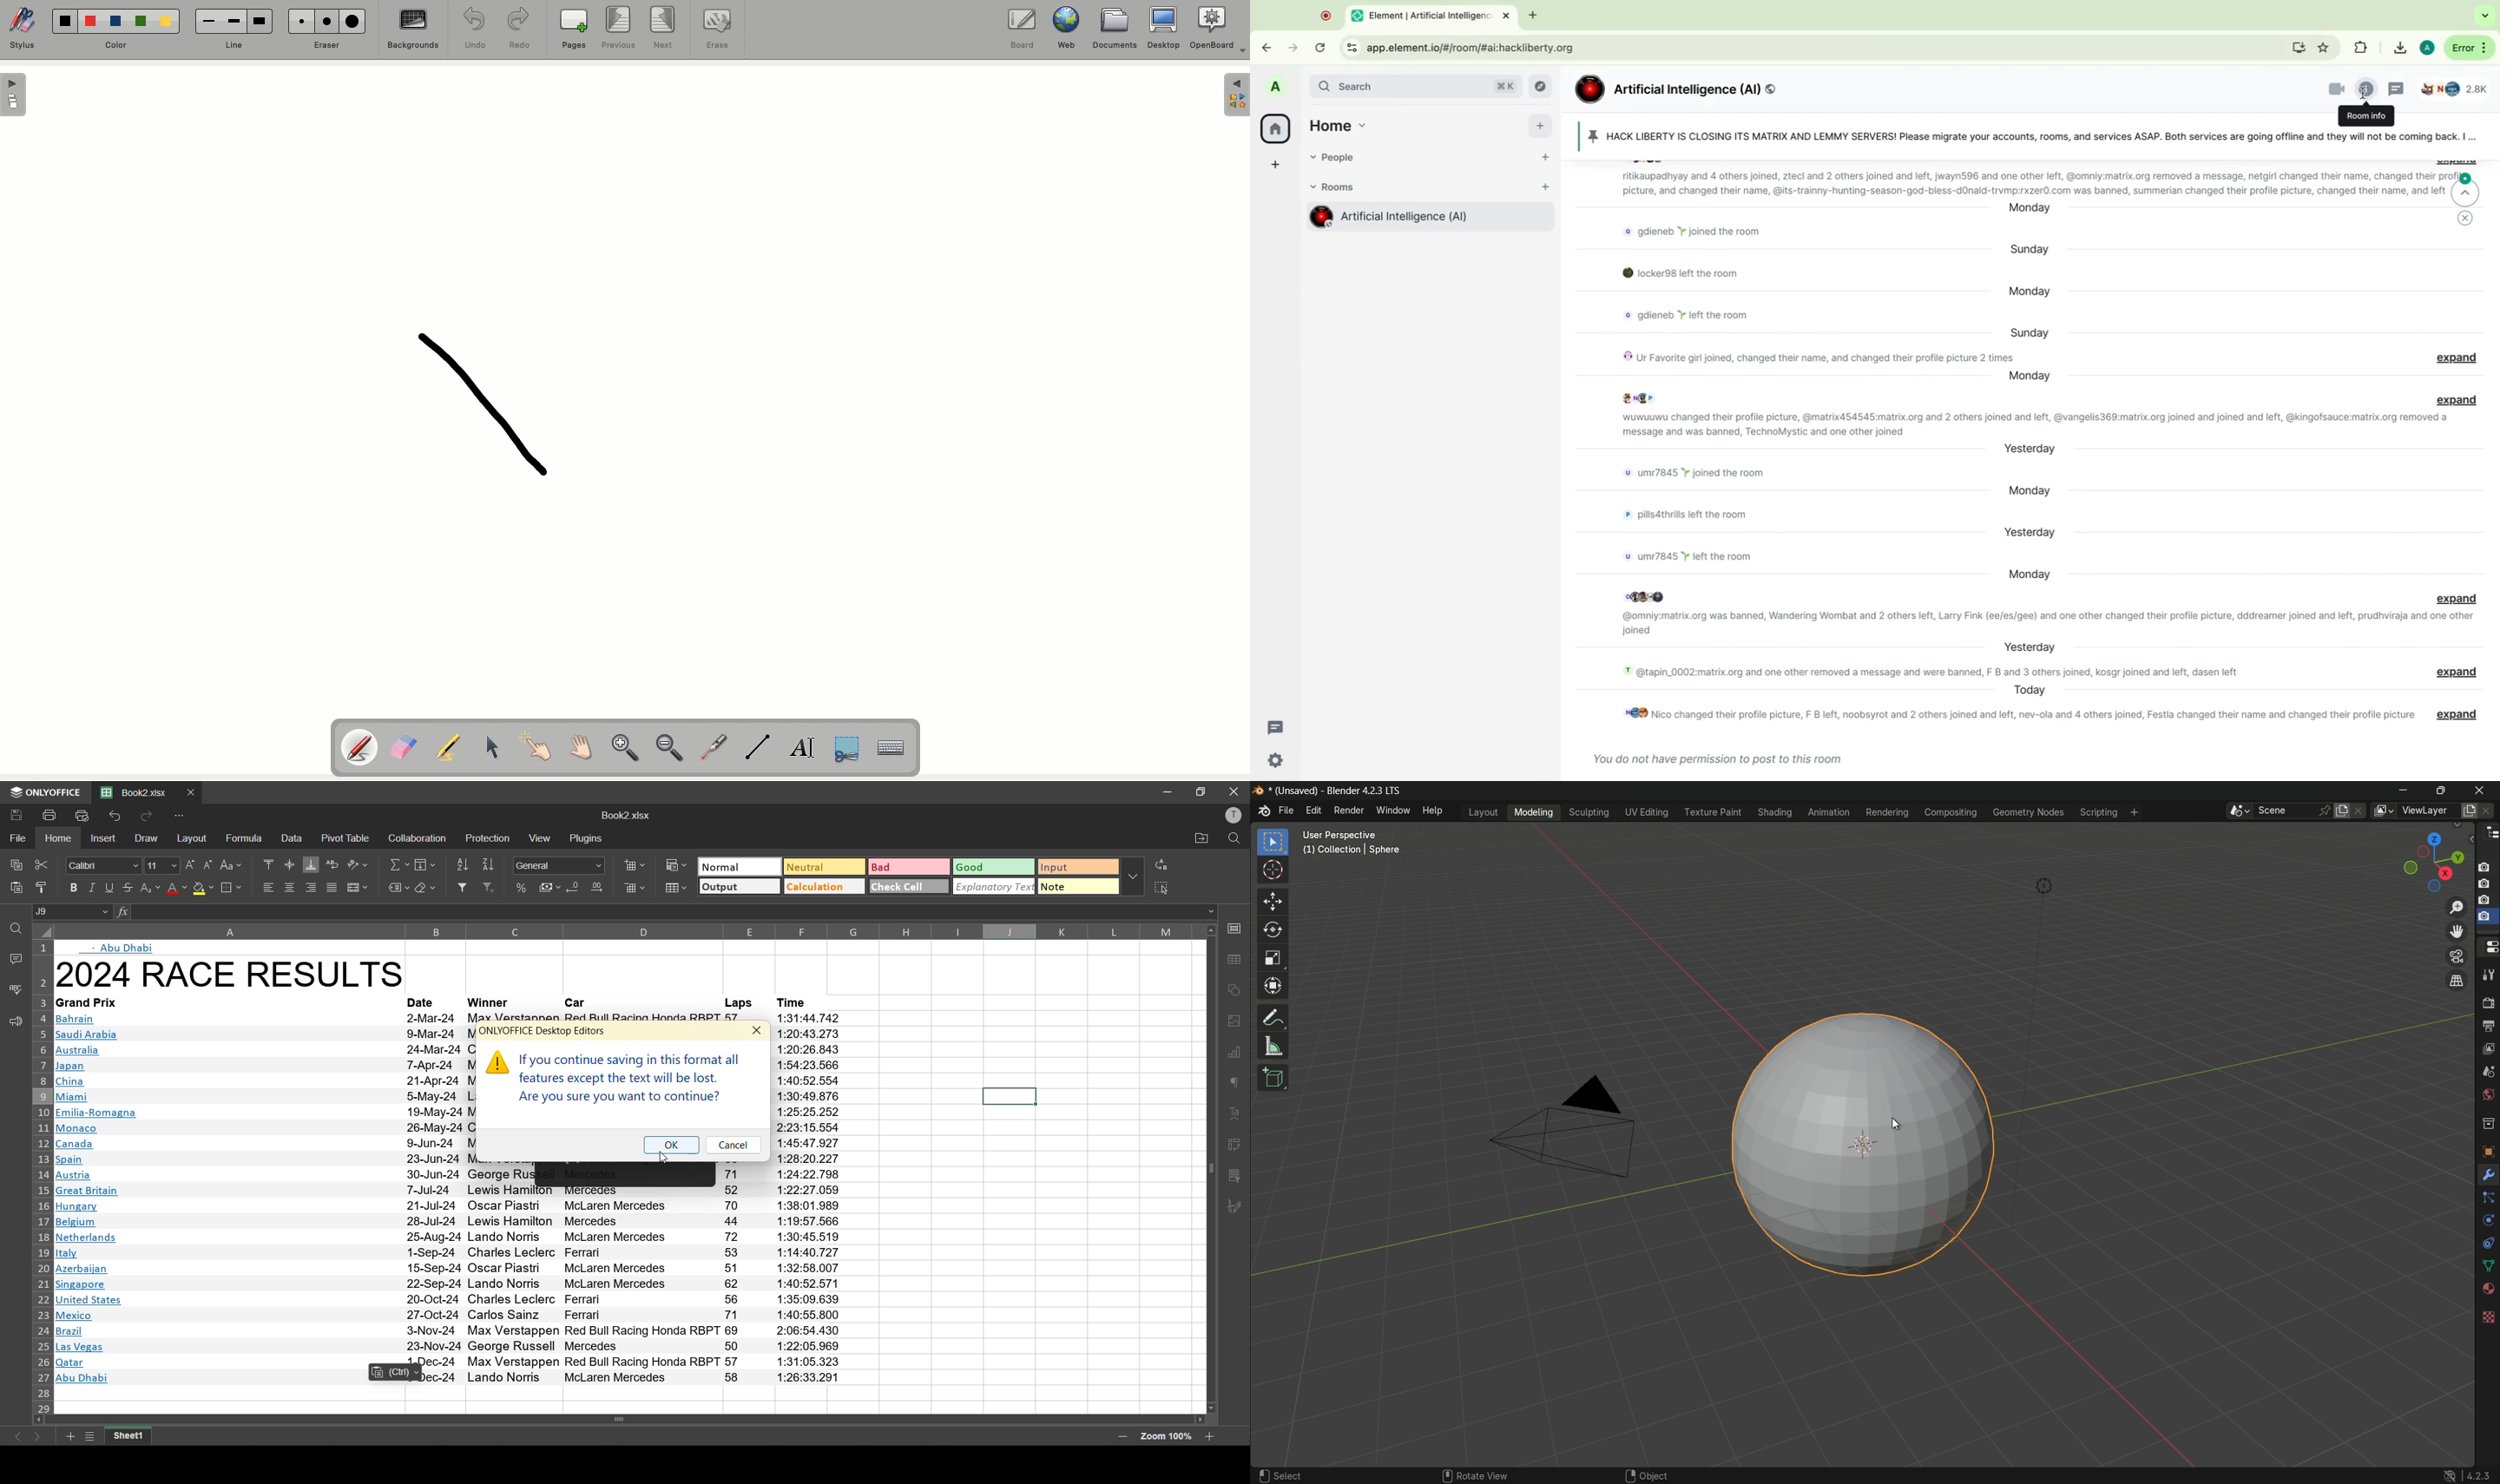 Image resolution: width=2520 pixels, height=1484 pixels. I want to click on message, so click(1810, 355).